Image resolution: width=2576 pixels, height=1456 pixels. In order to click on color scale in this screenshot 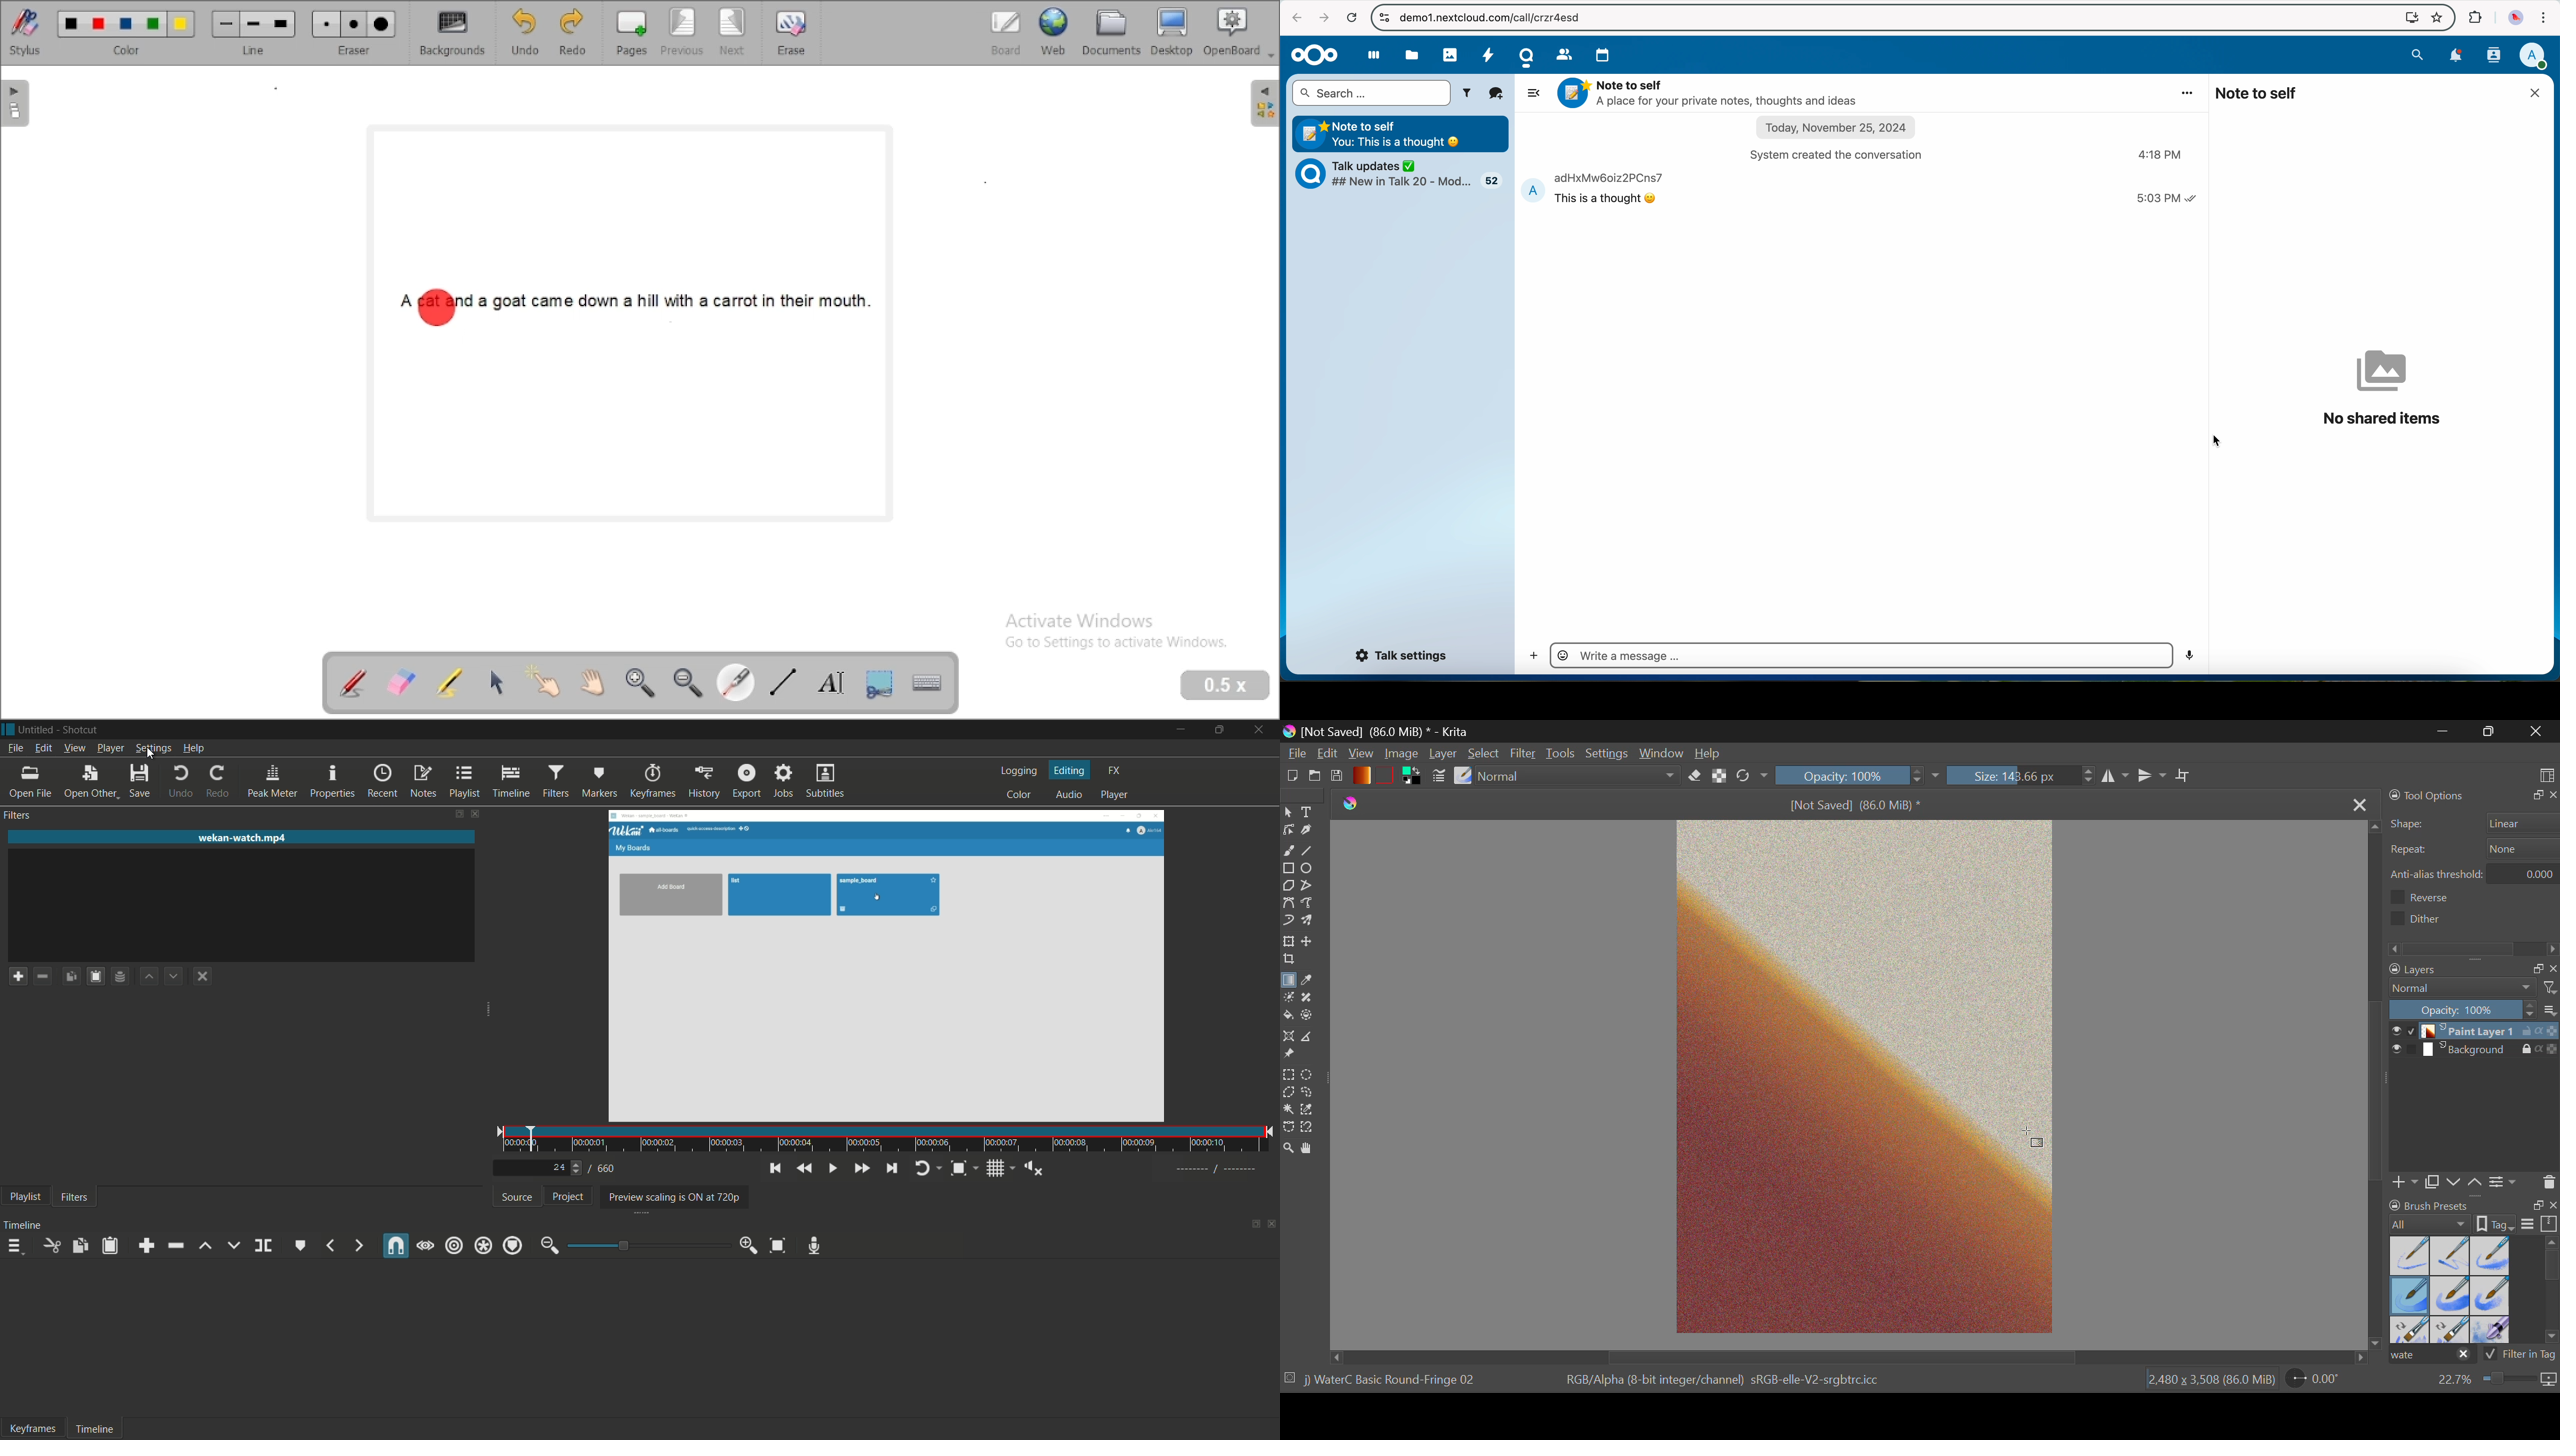, I will do `click(2552, 1051)`.